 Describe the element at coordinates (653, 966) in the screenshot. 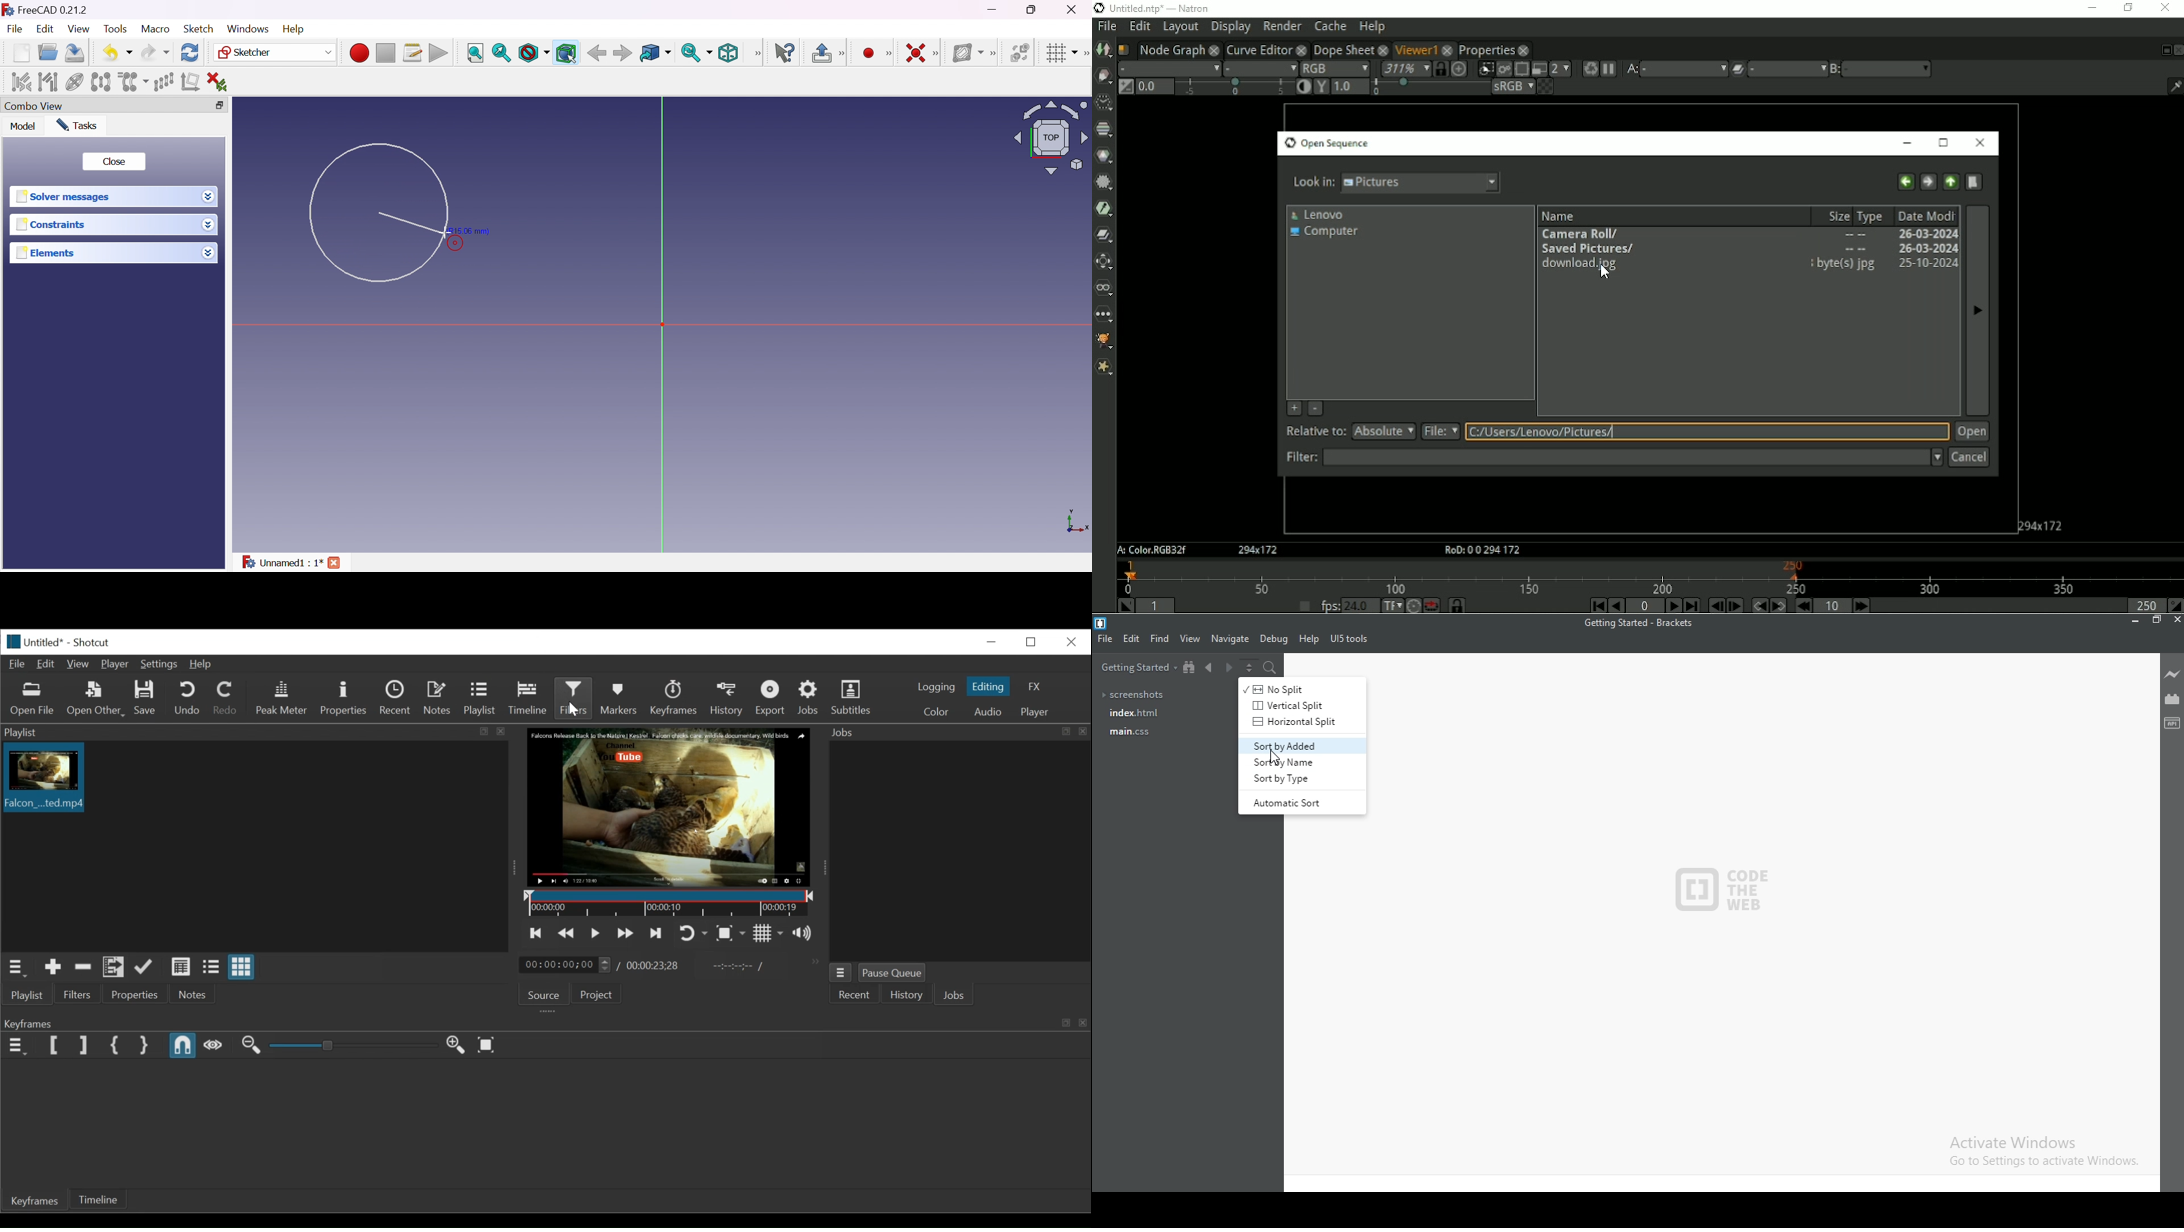

I see `Total Duration` at that location.